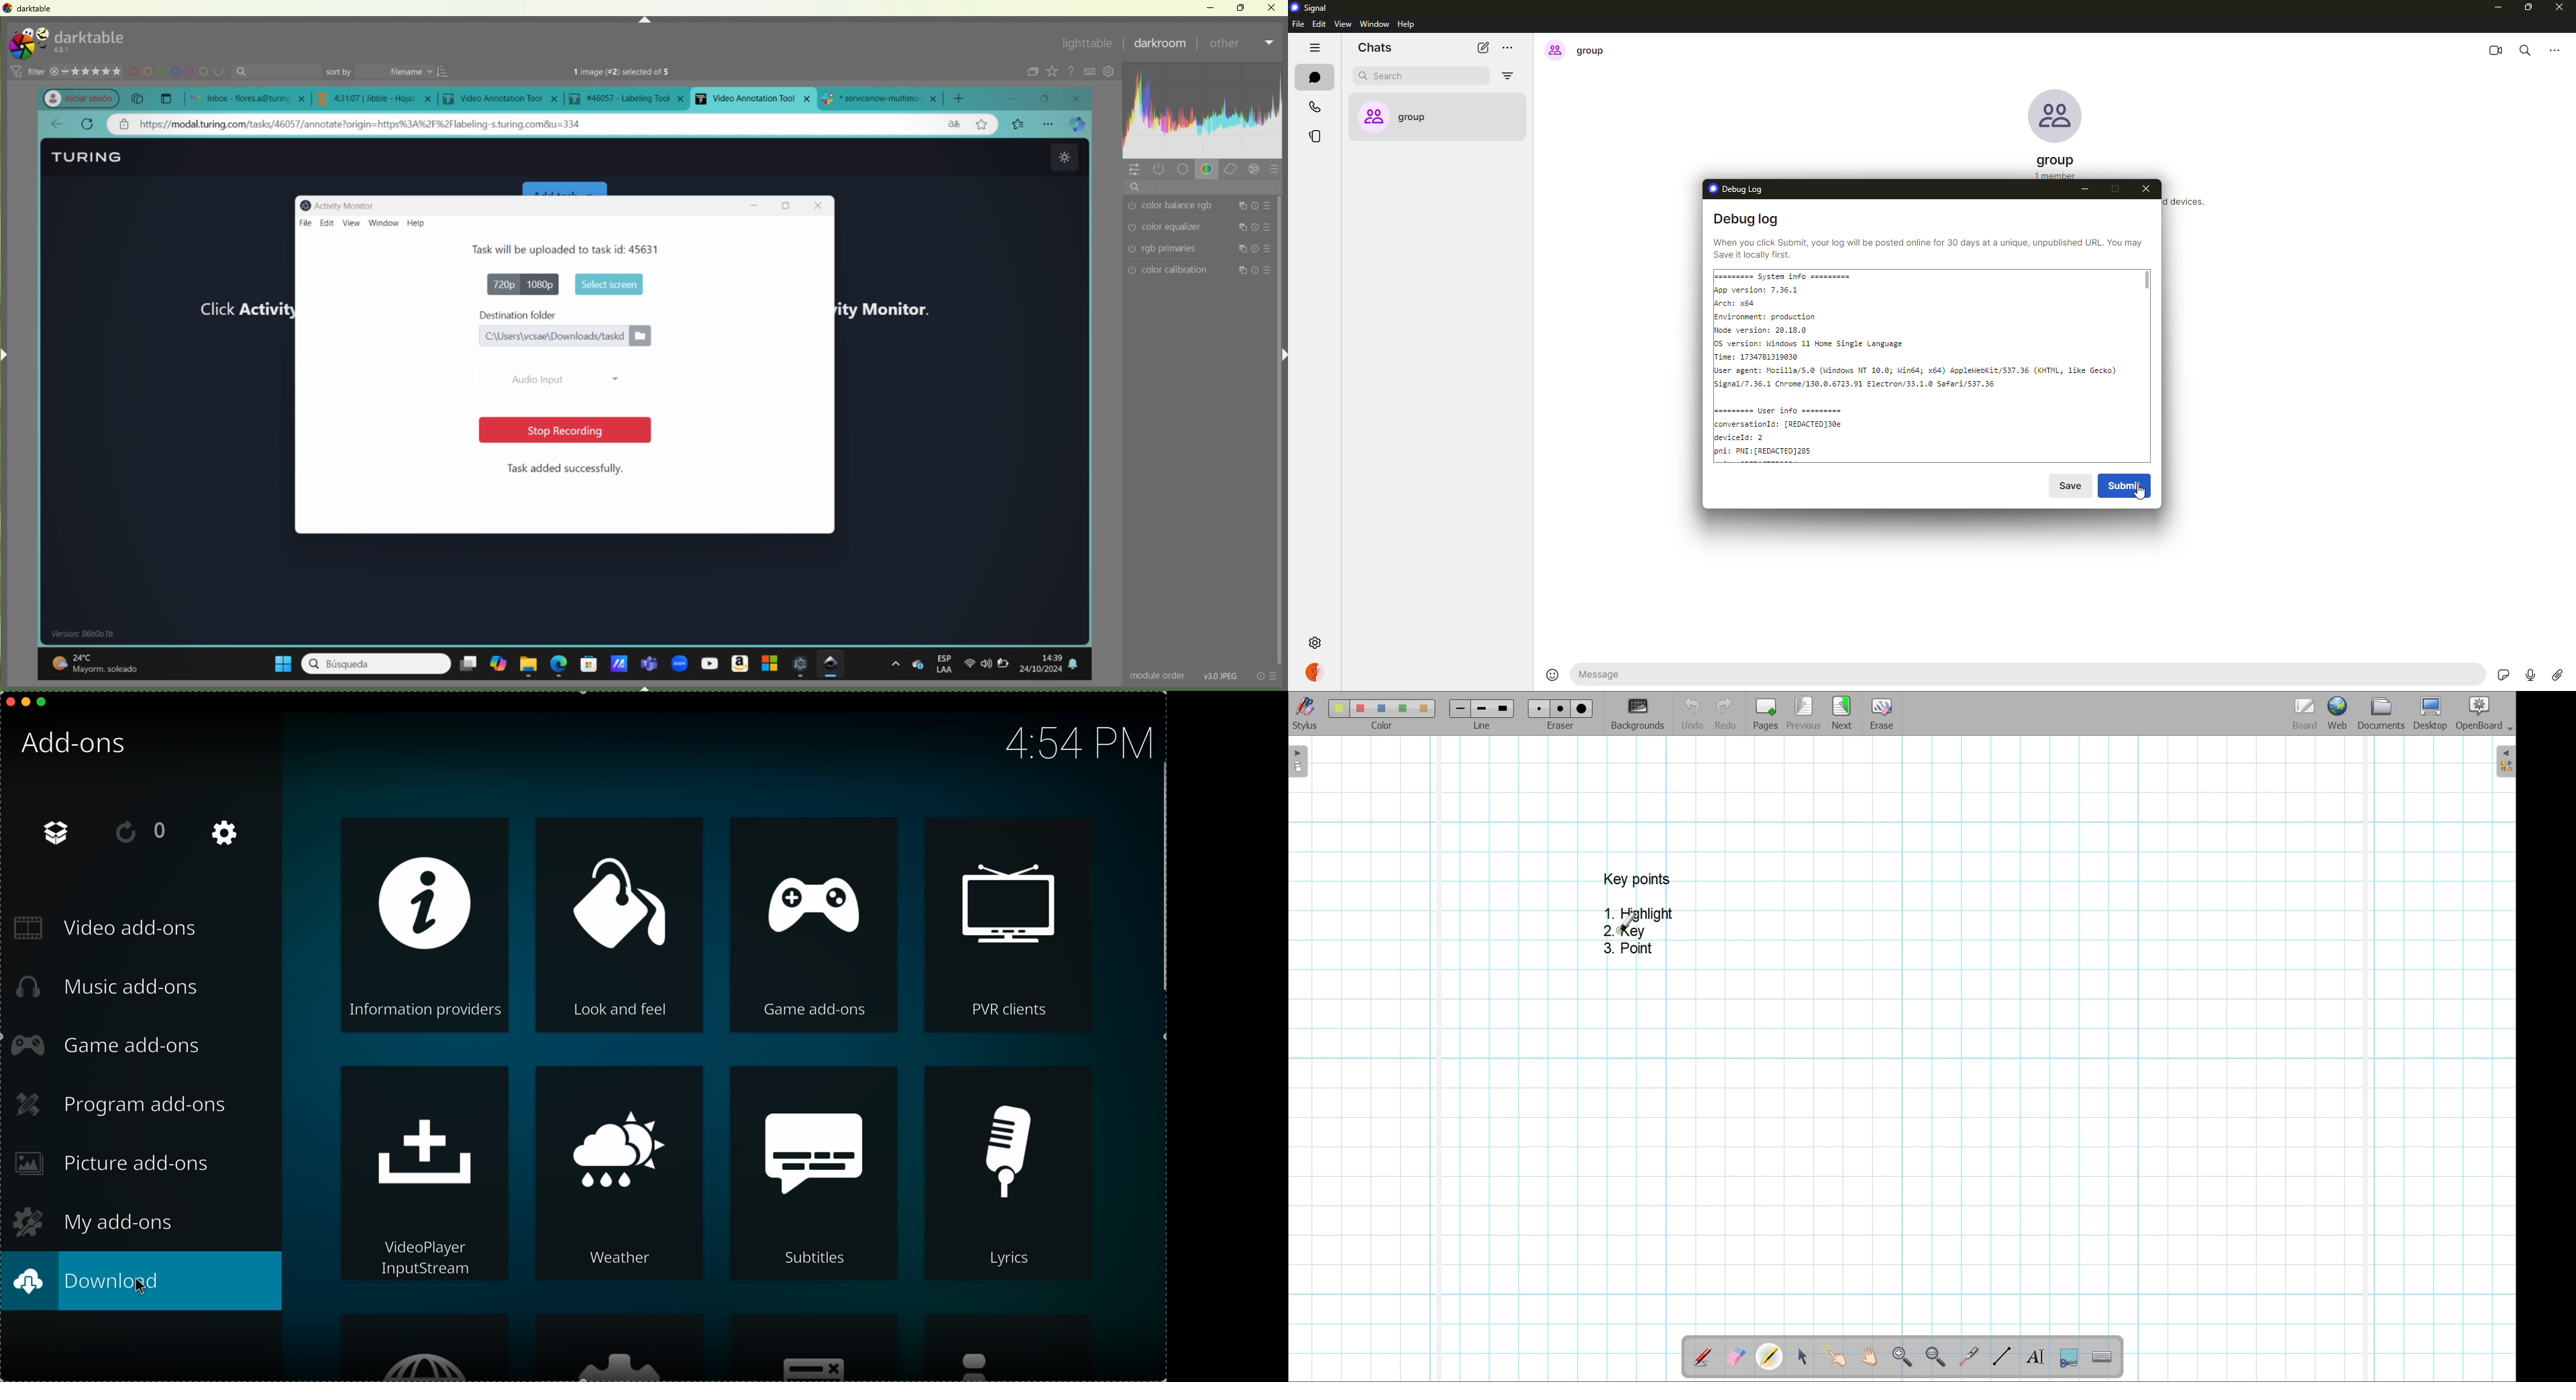 This screenshot has height=1400, width=2576. What do you see at coordinates (833, 664) in the screenshot?
I see `darktable` at bounding box center [833, 664].